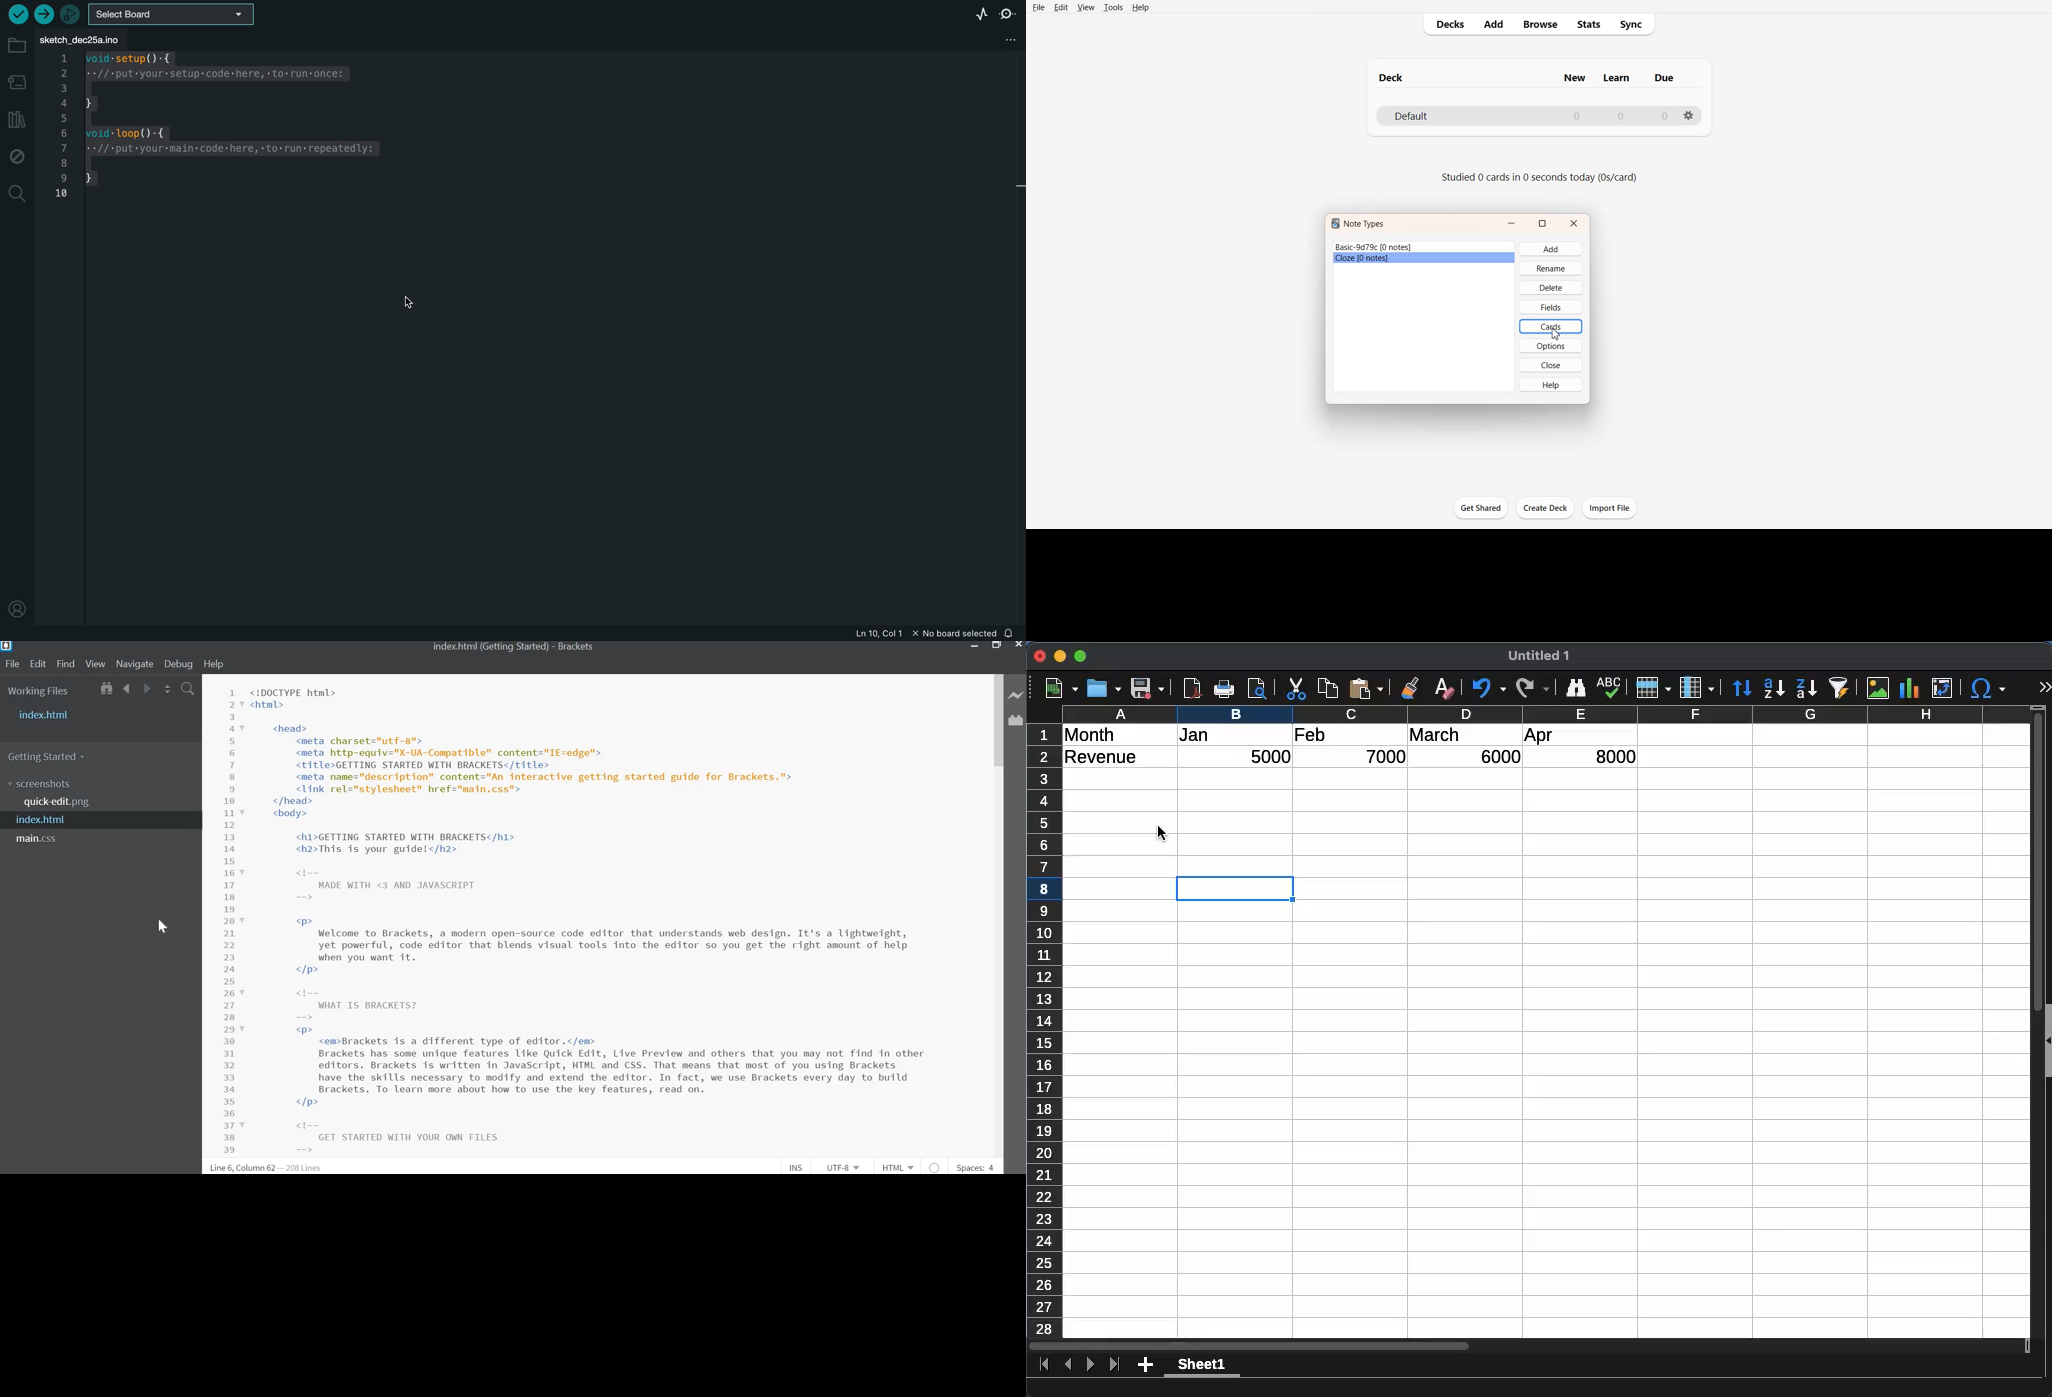 The height and width of the screenshot is (1400, 2072). Describe the element at coordinates (1556, 334) in the screenshot. I see `Cursor` at that location.